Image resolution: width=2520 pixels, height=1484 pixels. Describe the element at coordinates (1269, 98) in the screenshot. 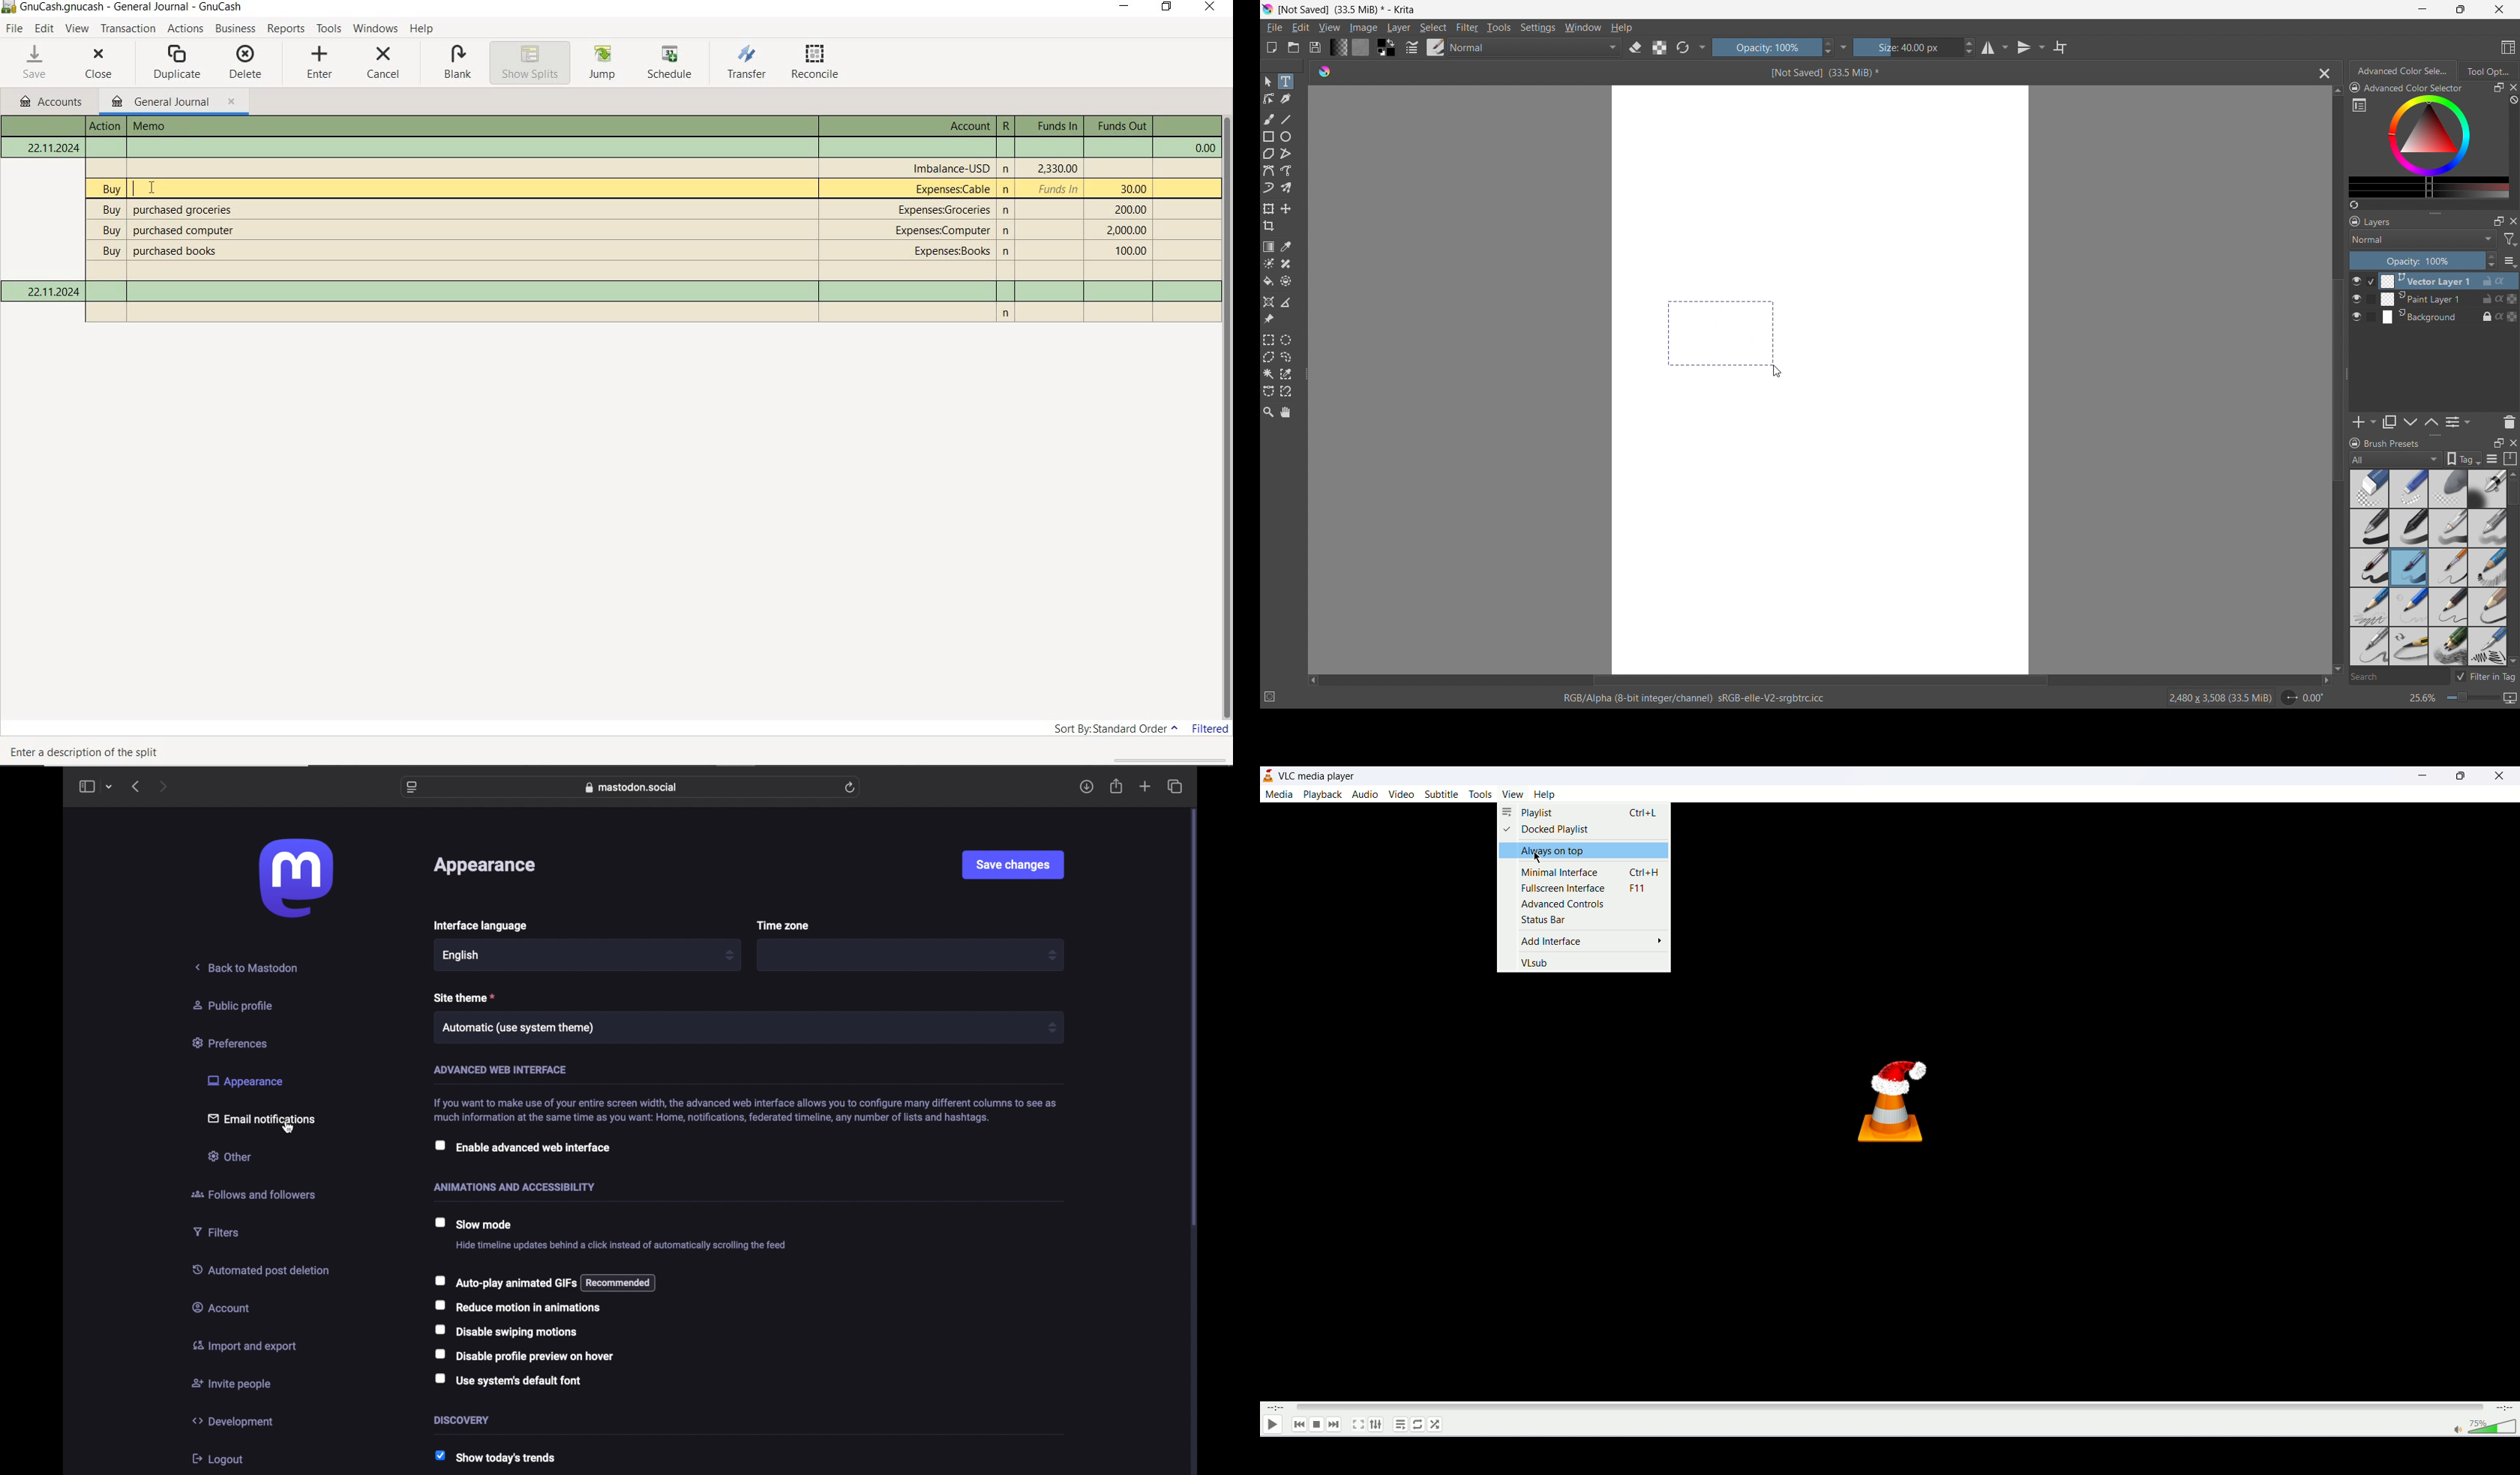

I see `edit shapes tool` at that location.